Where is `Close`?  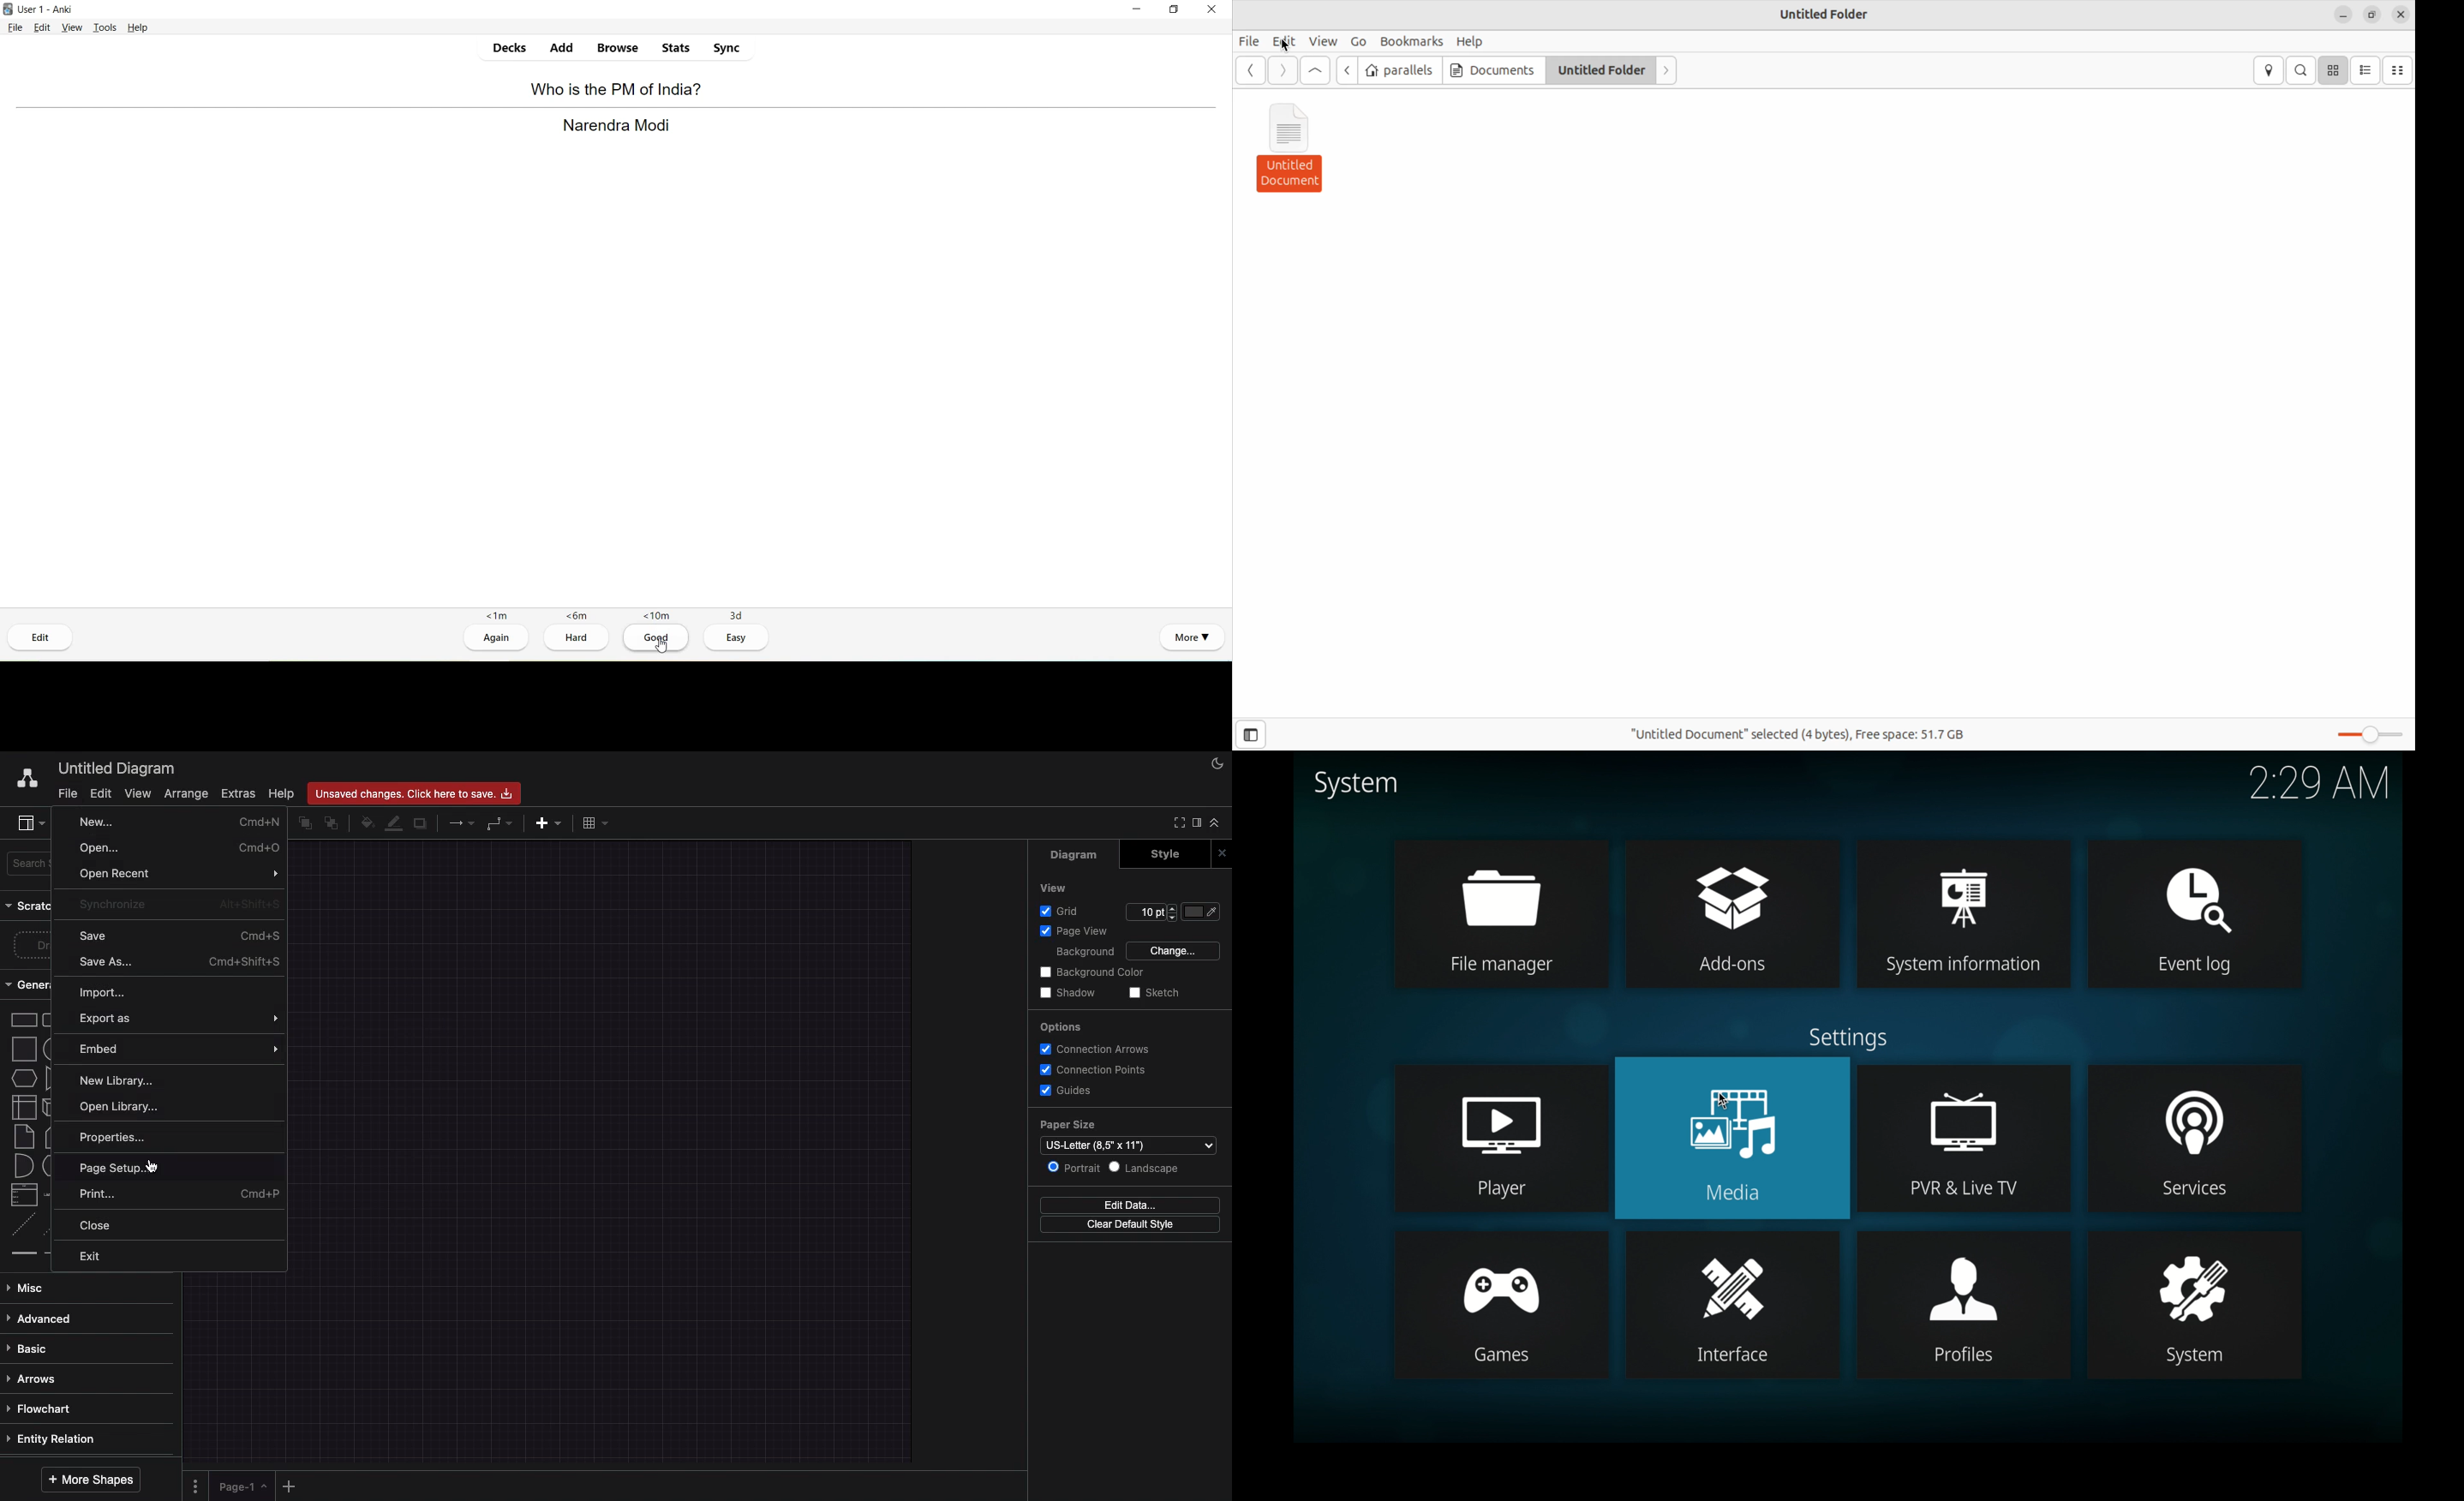 Close is located at coordinates (1224, 852).